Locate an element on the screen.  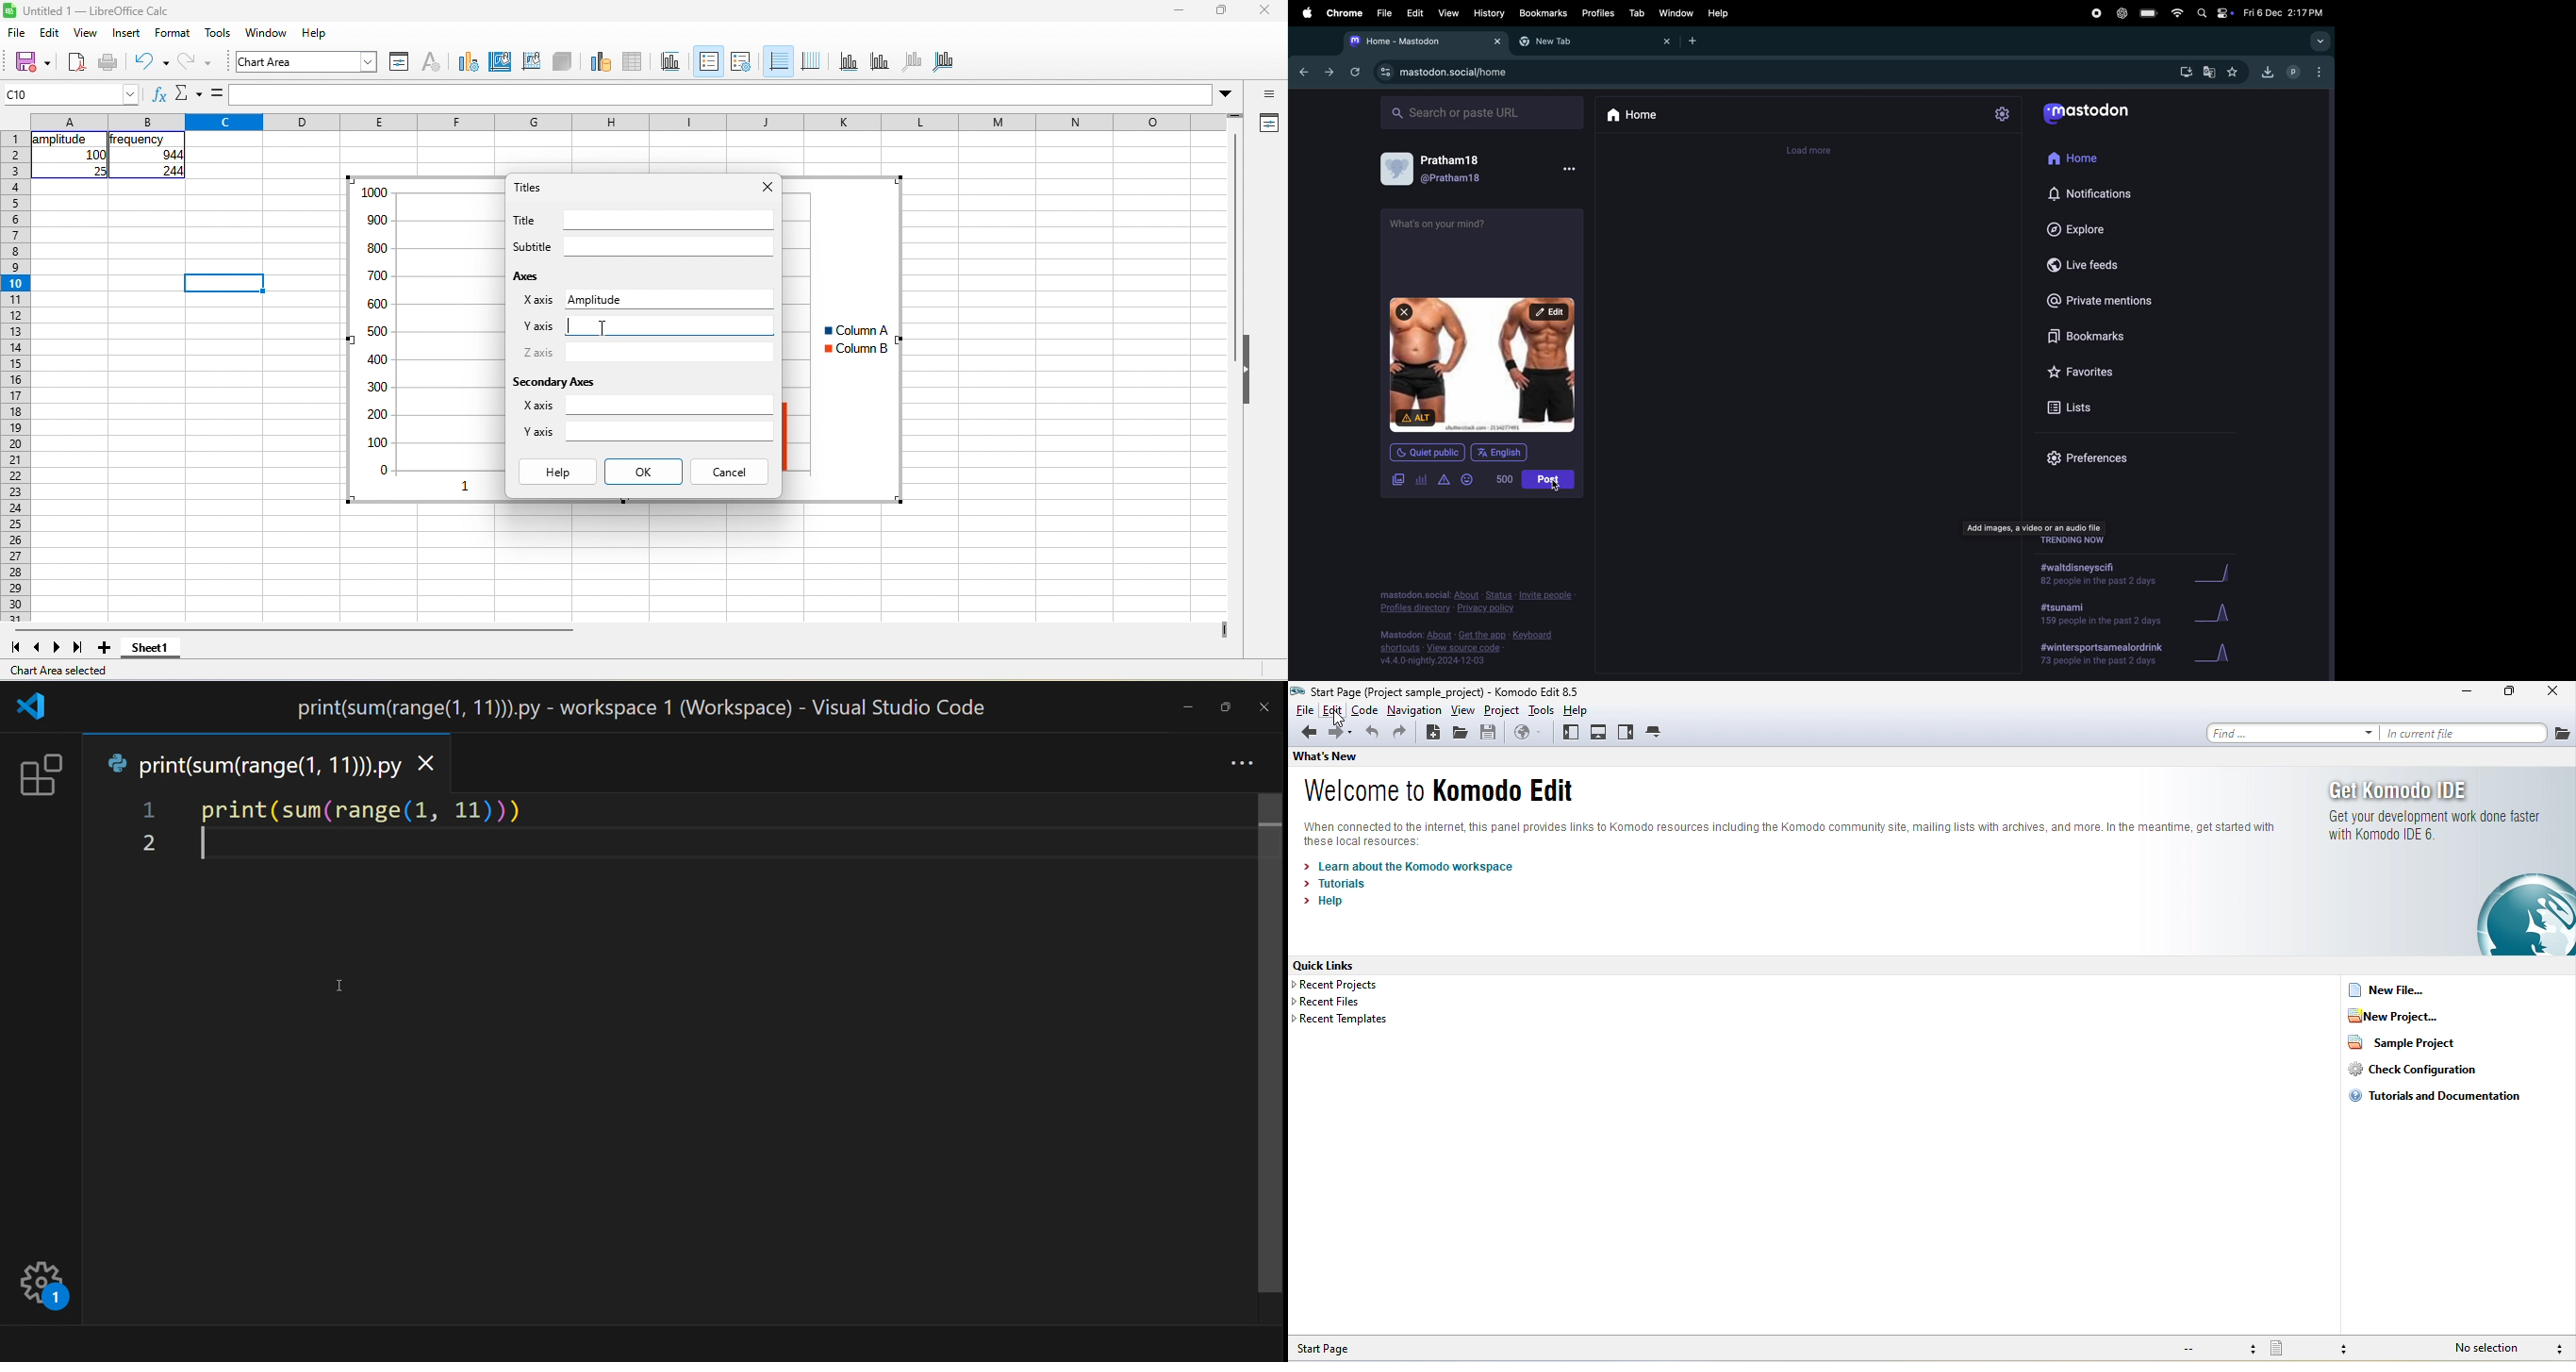
y axis is located at coordinates (880, 62).